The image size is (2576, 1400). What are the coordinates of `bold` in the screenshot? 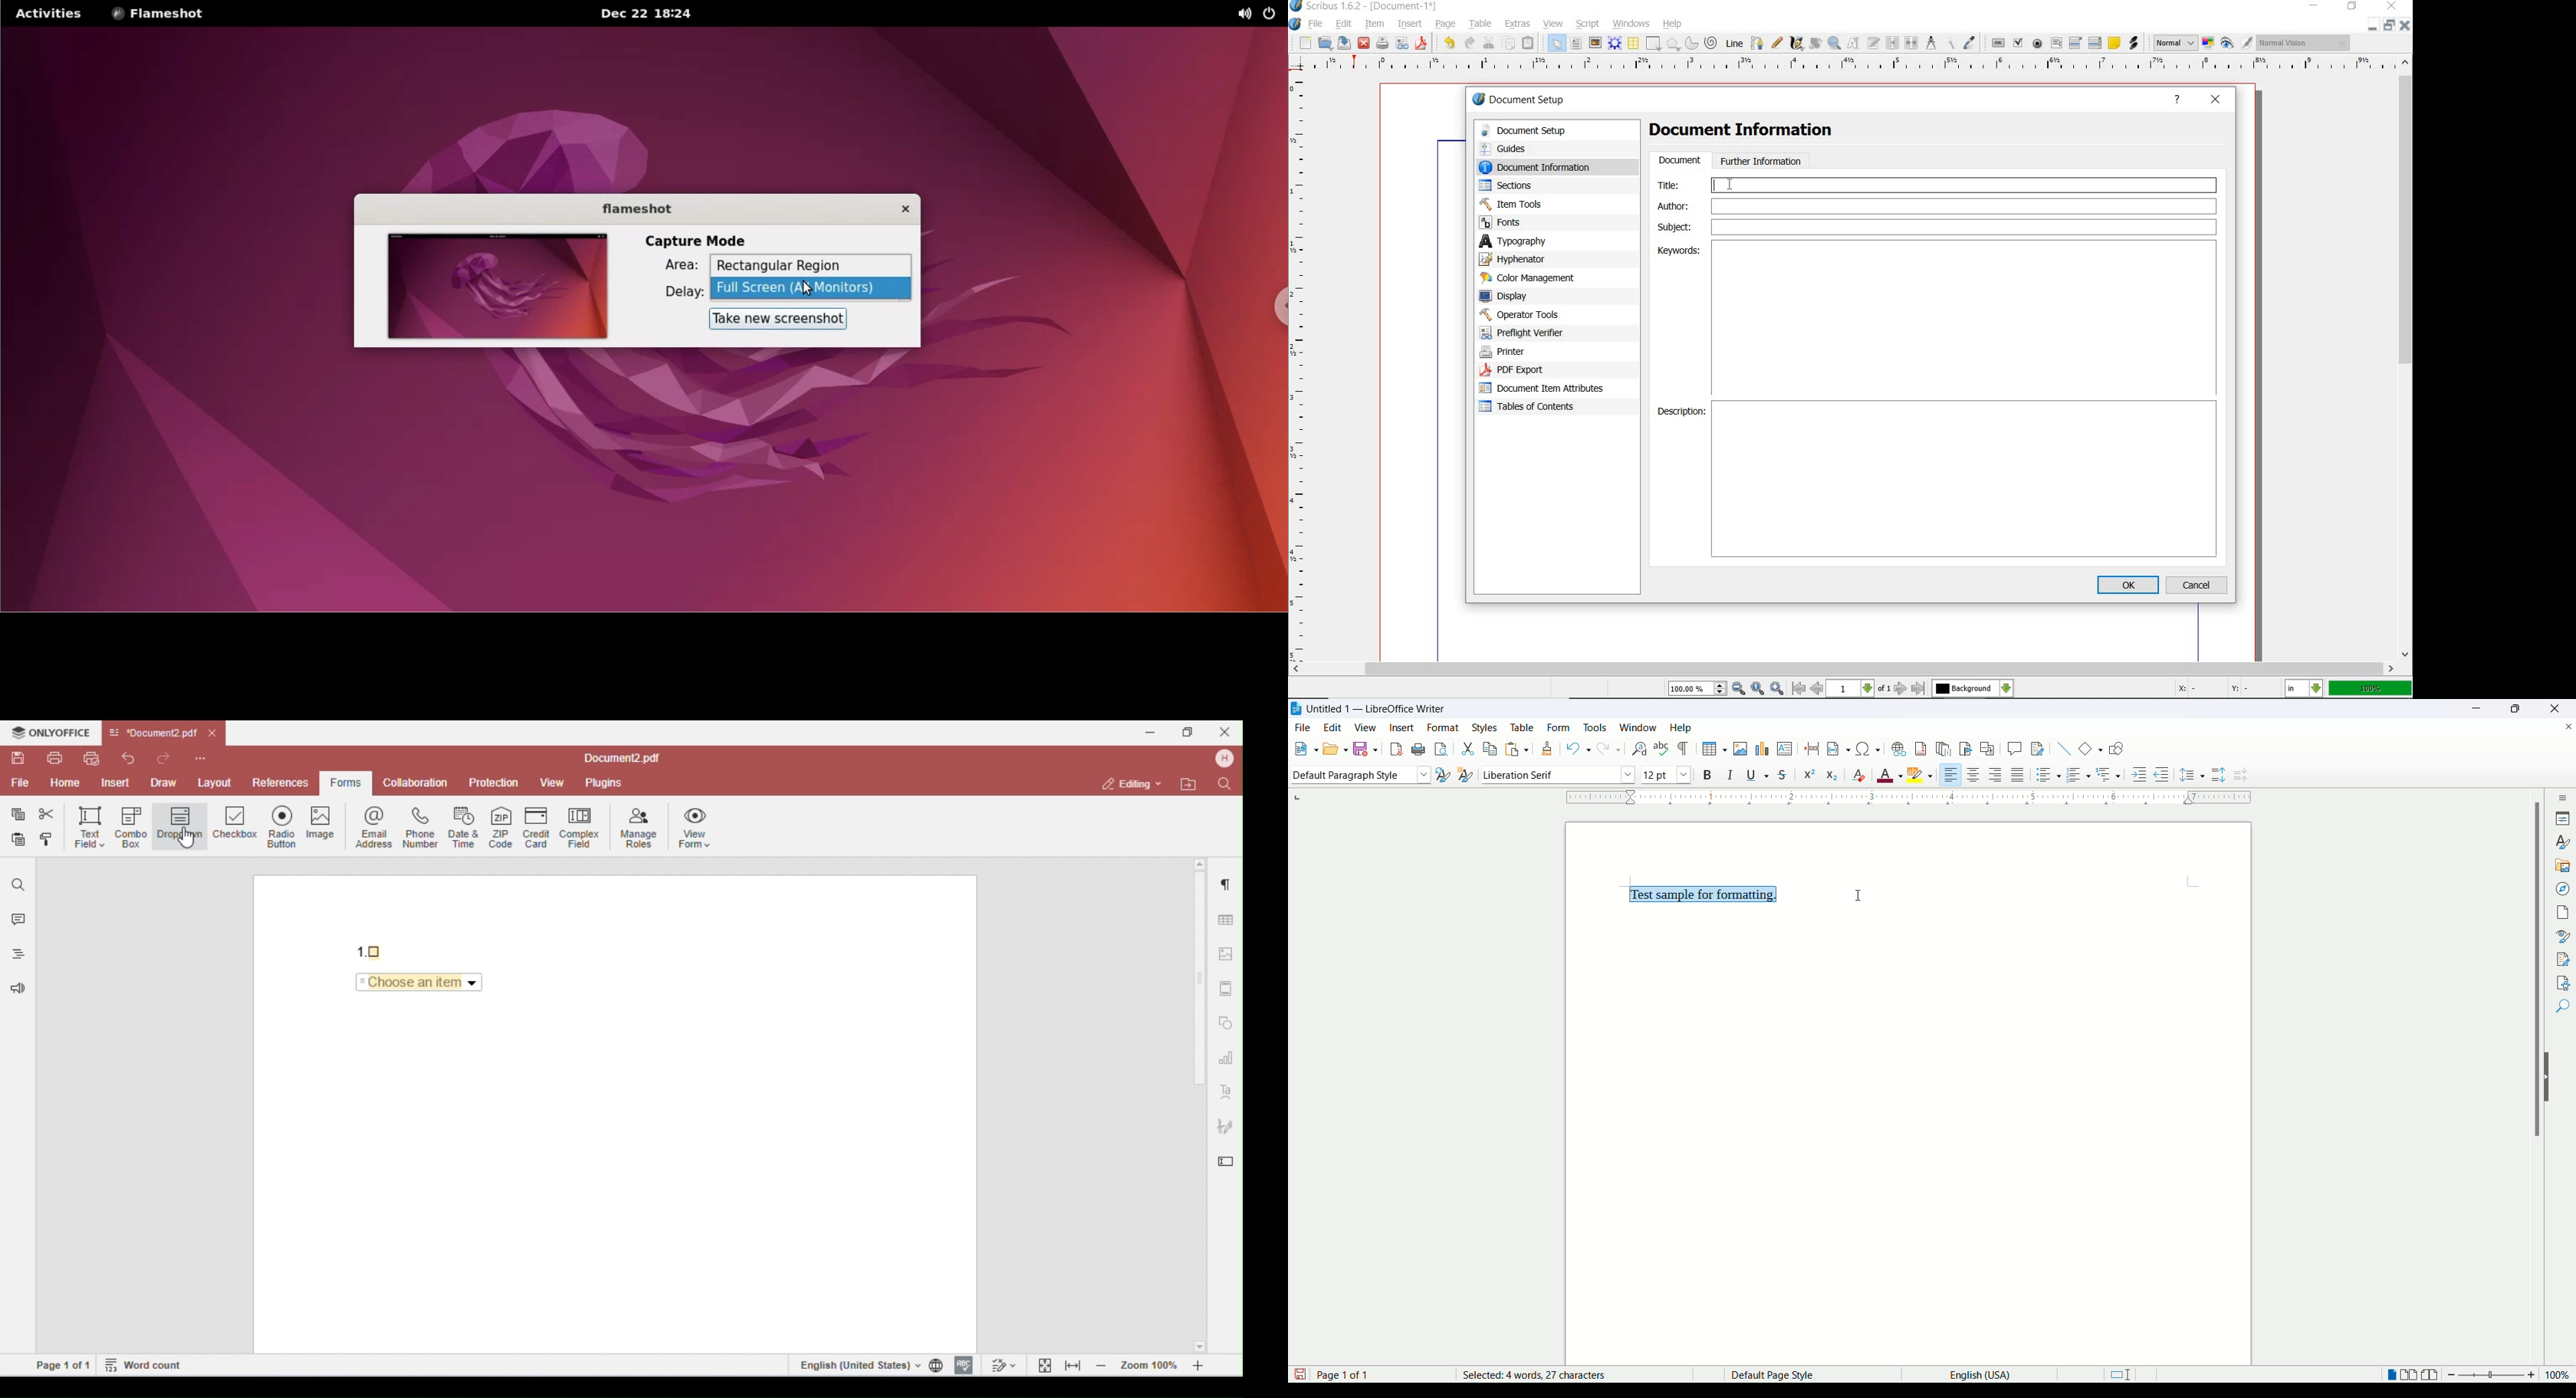 It's located at (1709, 774).